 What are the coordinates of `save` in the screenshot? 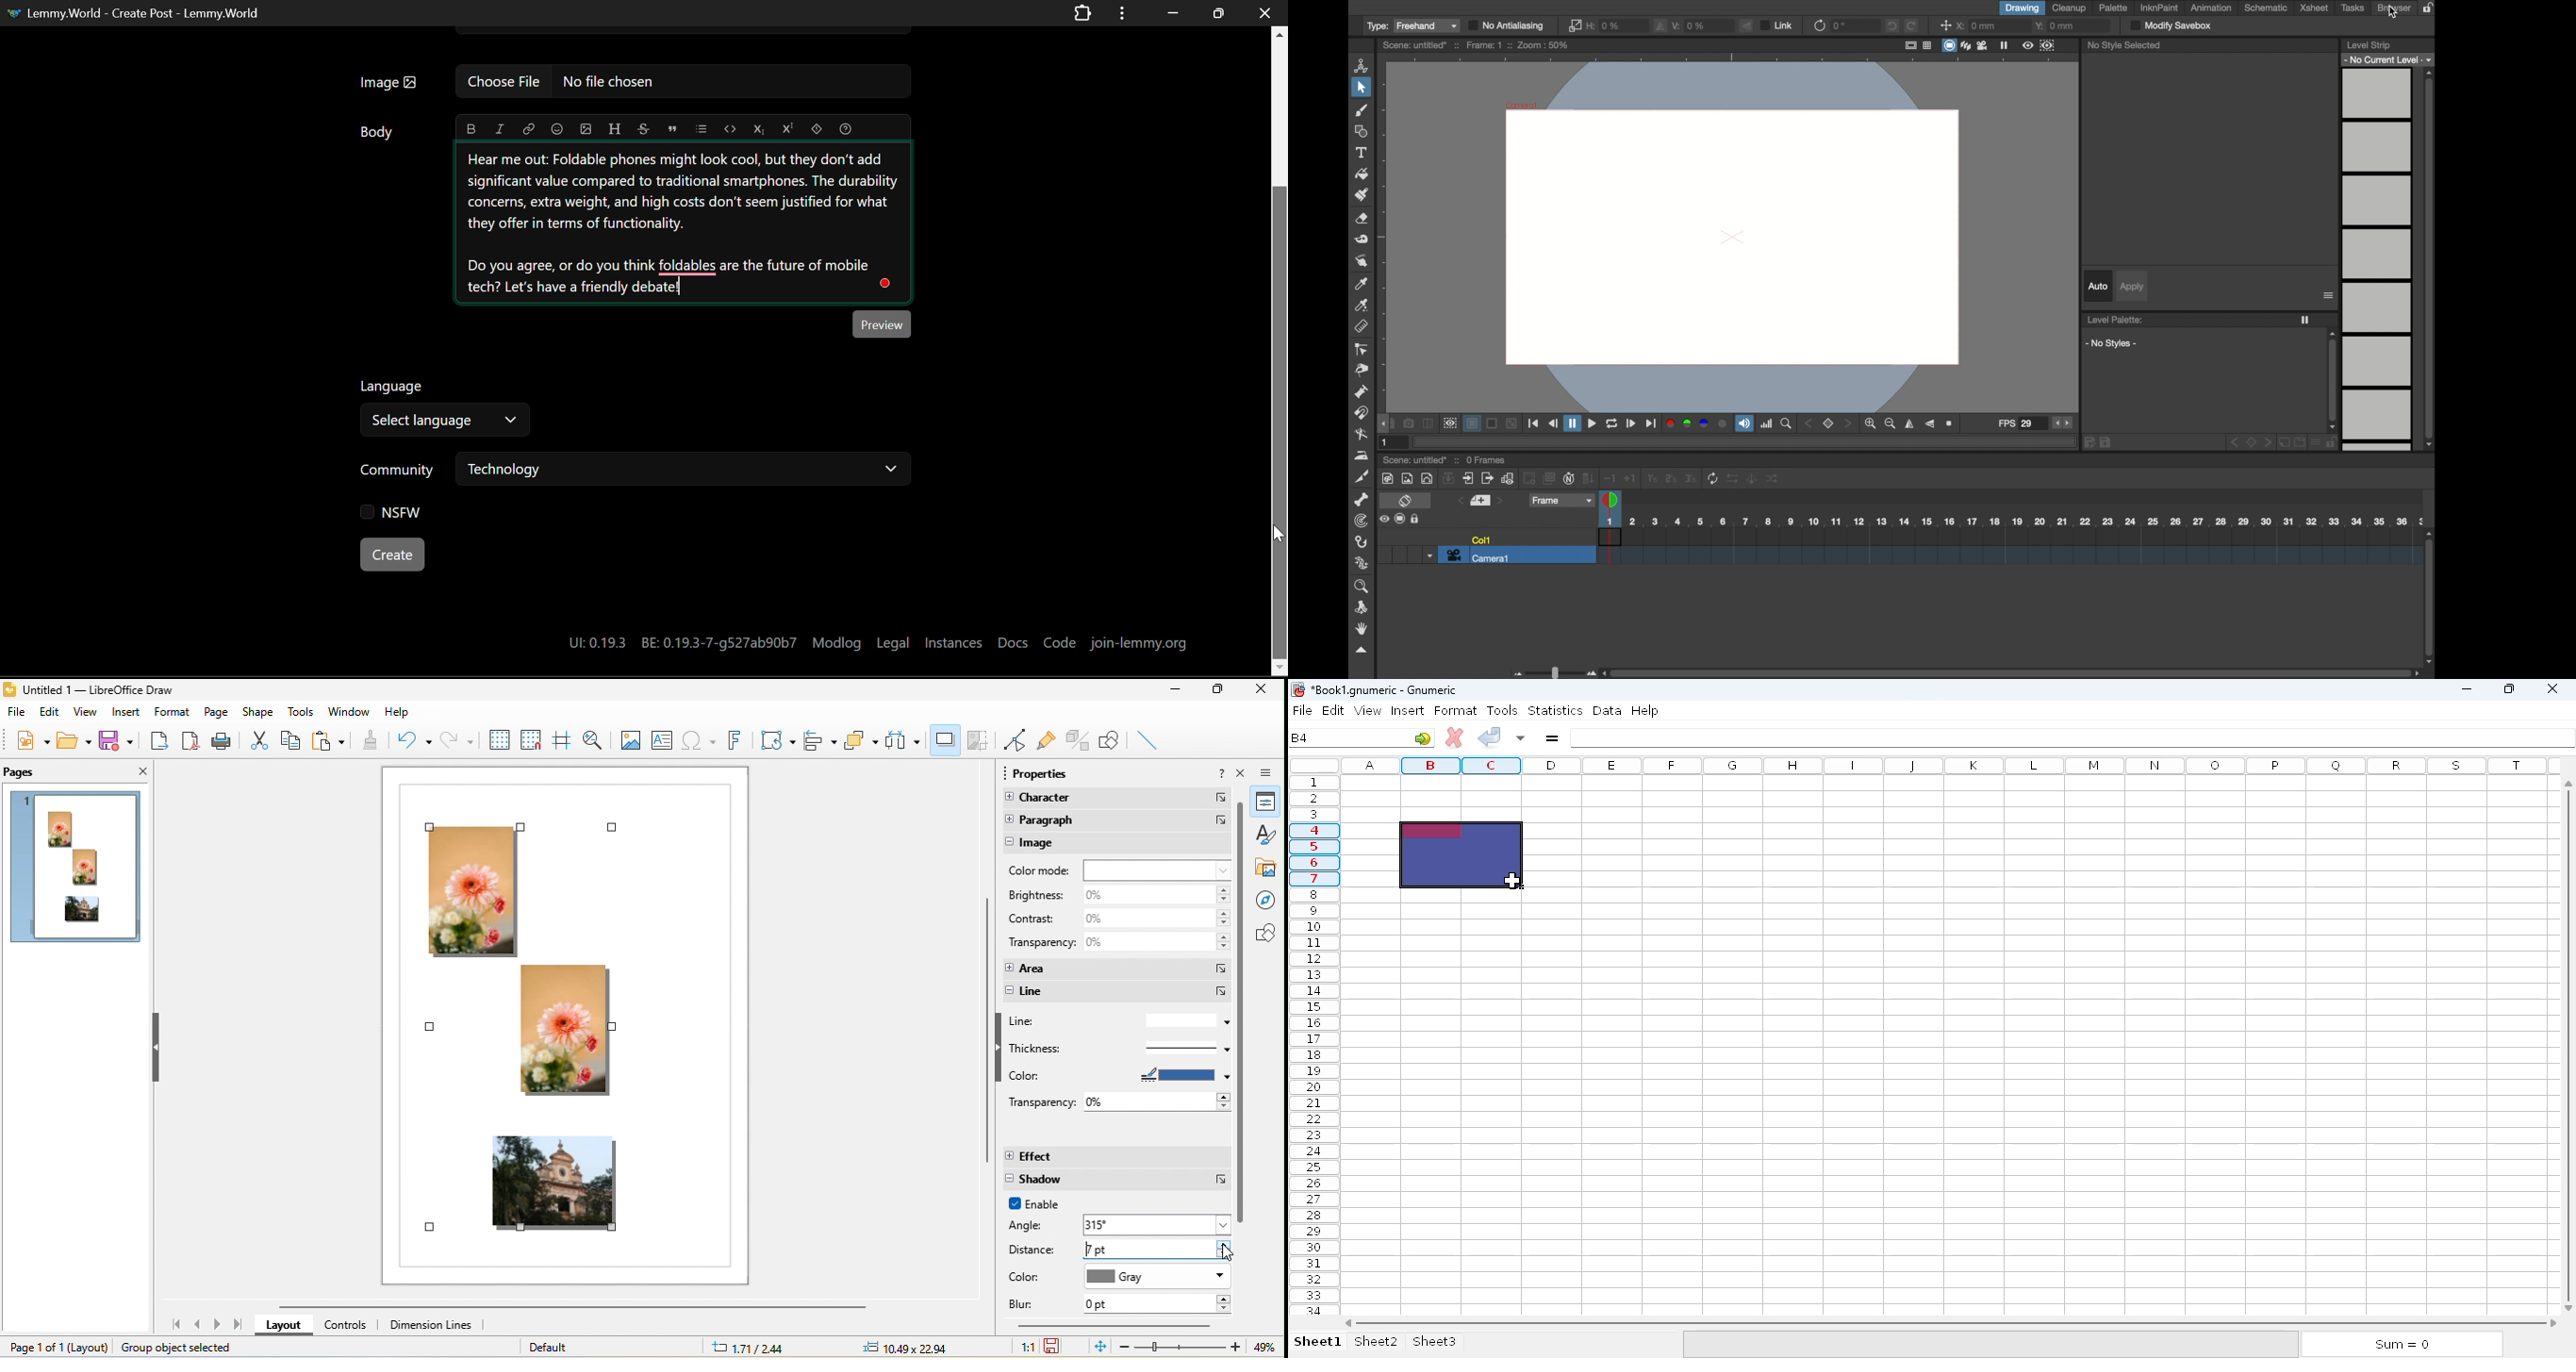 It's located at (2106, 442).